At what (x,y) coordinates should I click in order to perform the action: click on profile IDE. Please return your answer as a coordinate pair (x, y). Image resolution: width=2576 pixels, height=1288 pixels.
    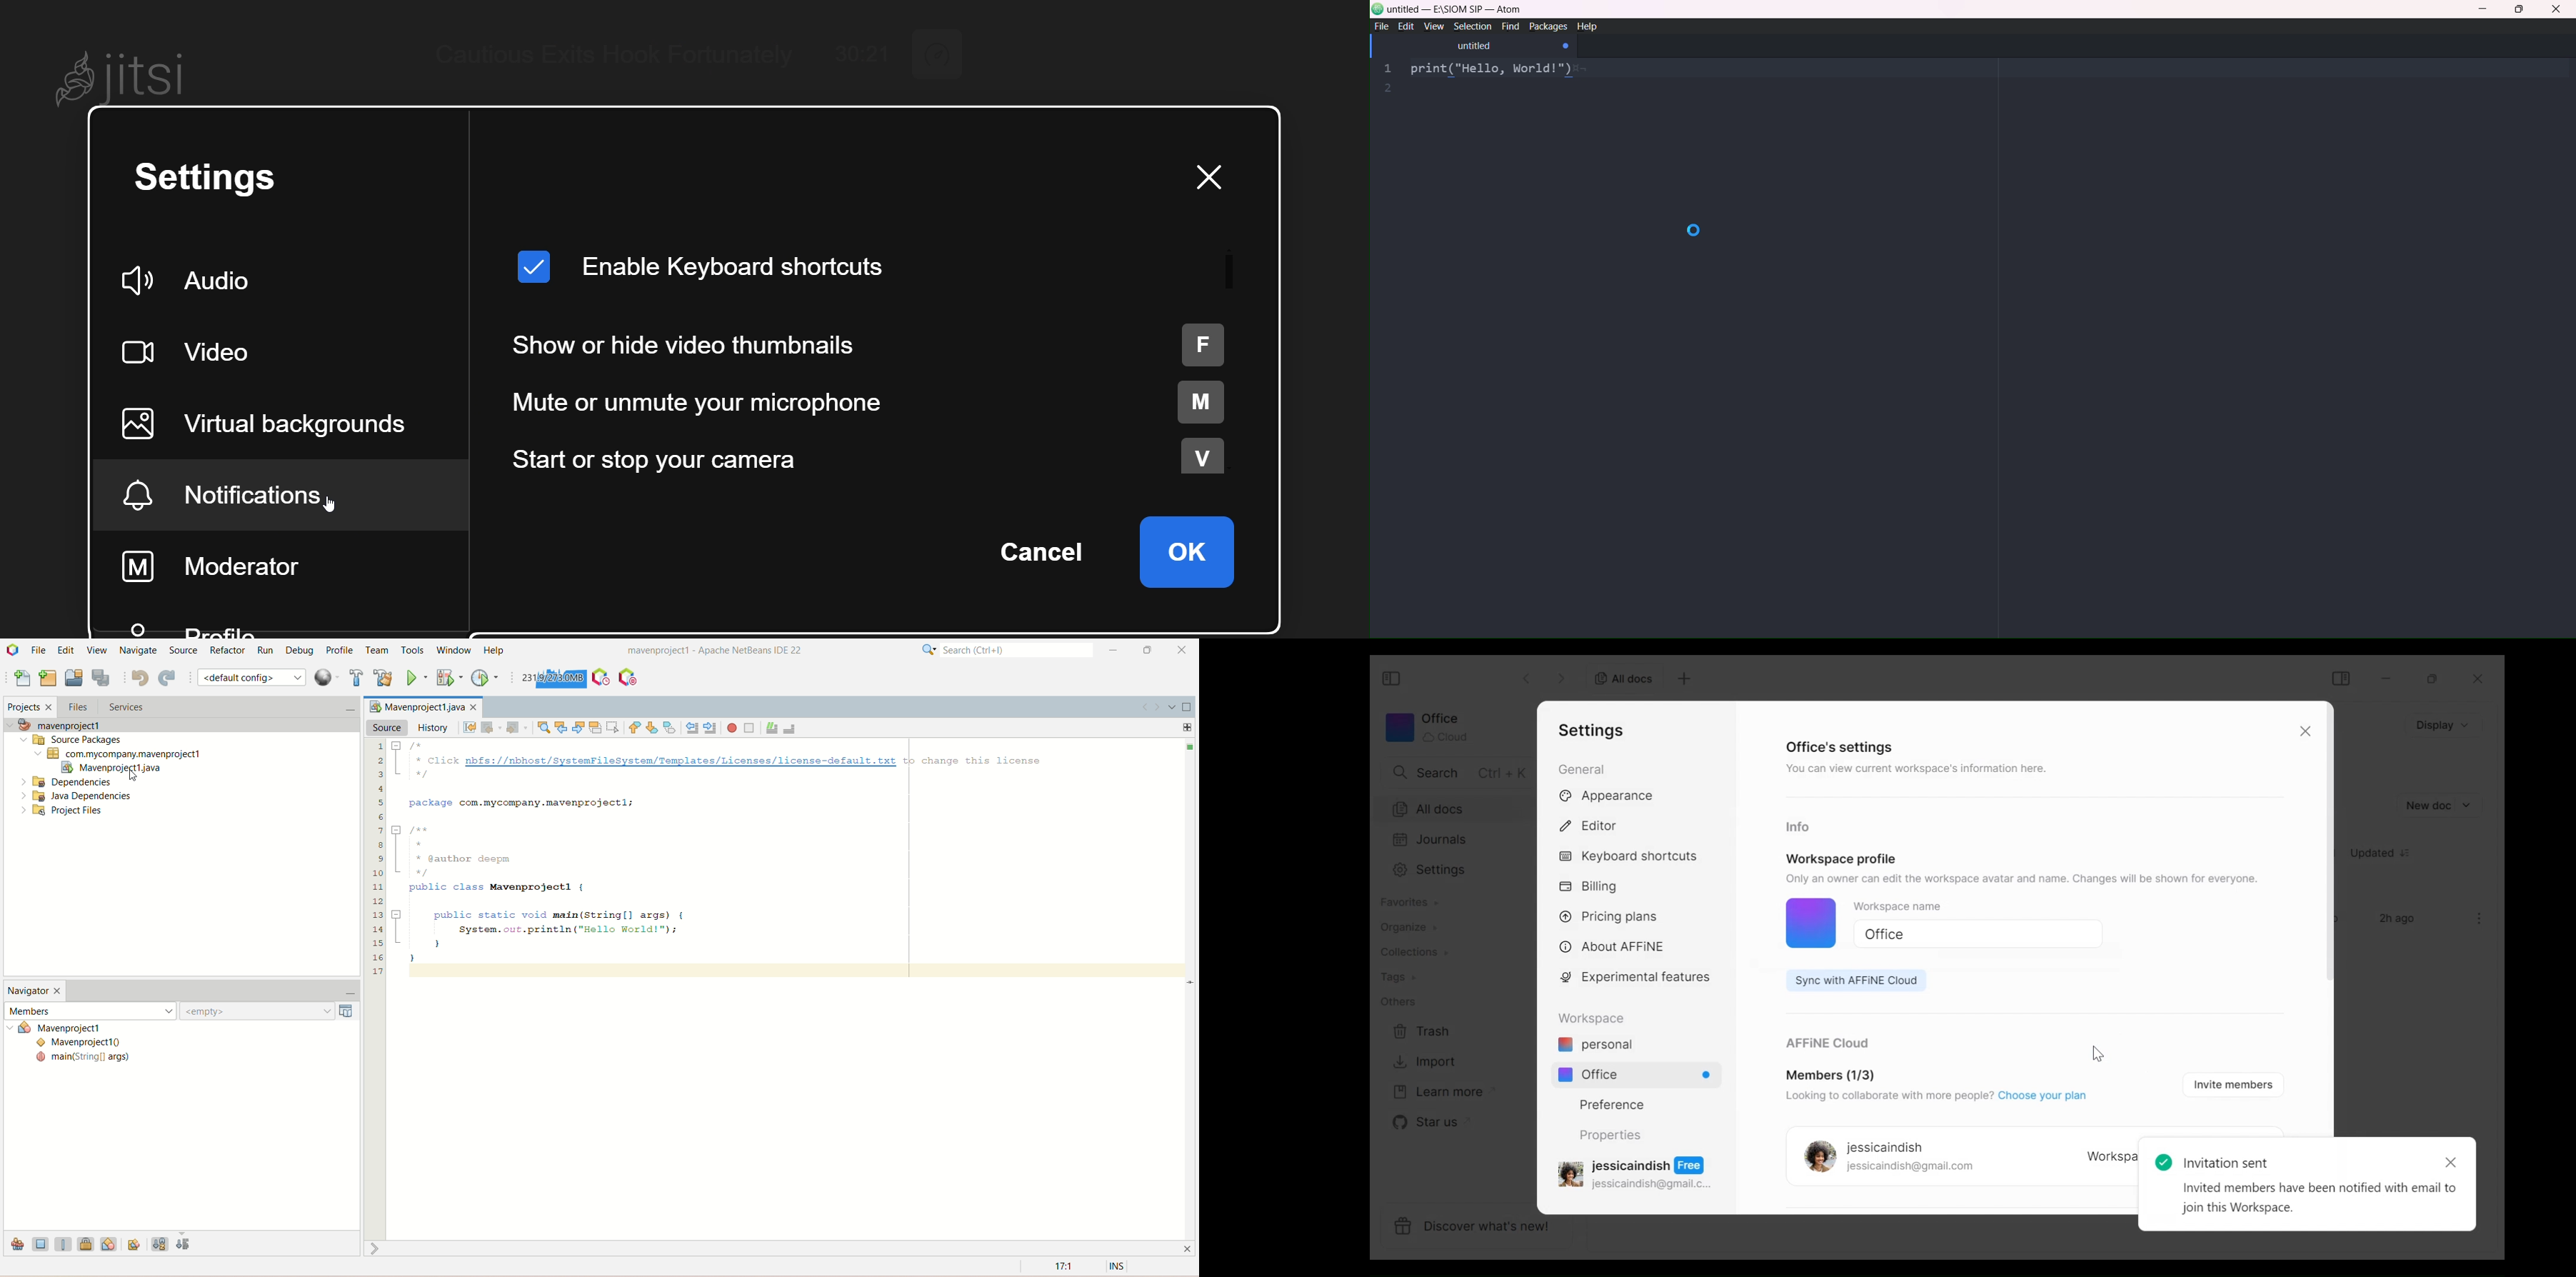
    Looking at the image, I should click on (601, 677).